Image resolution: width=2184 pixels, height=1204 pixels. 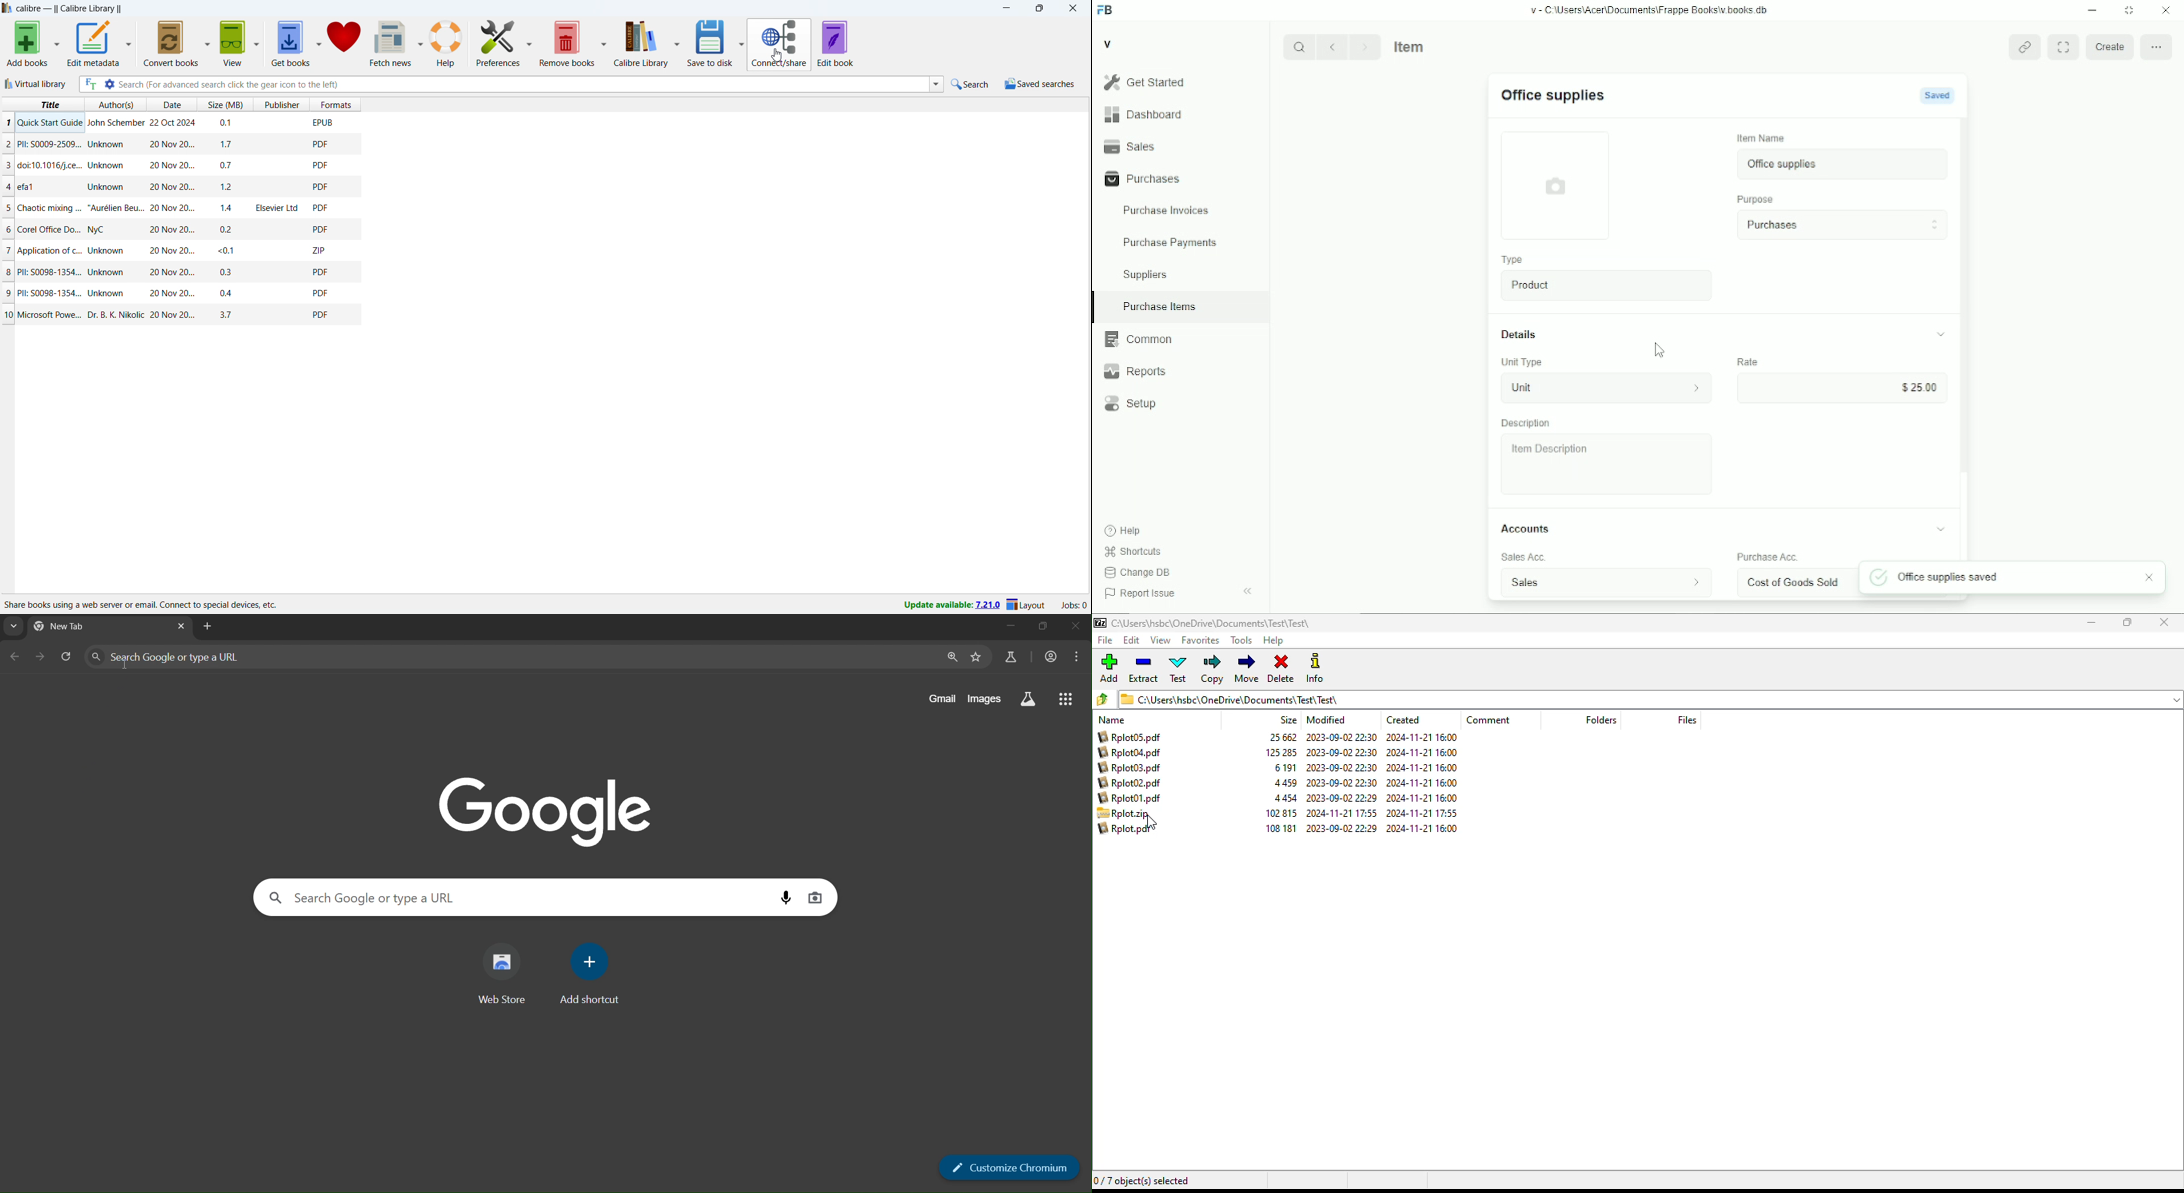 I want to click on toggle between form and full width, so click(x=2064, y=46).